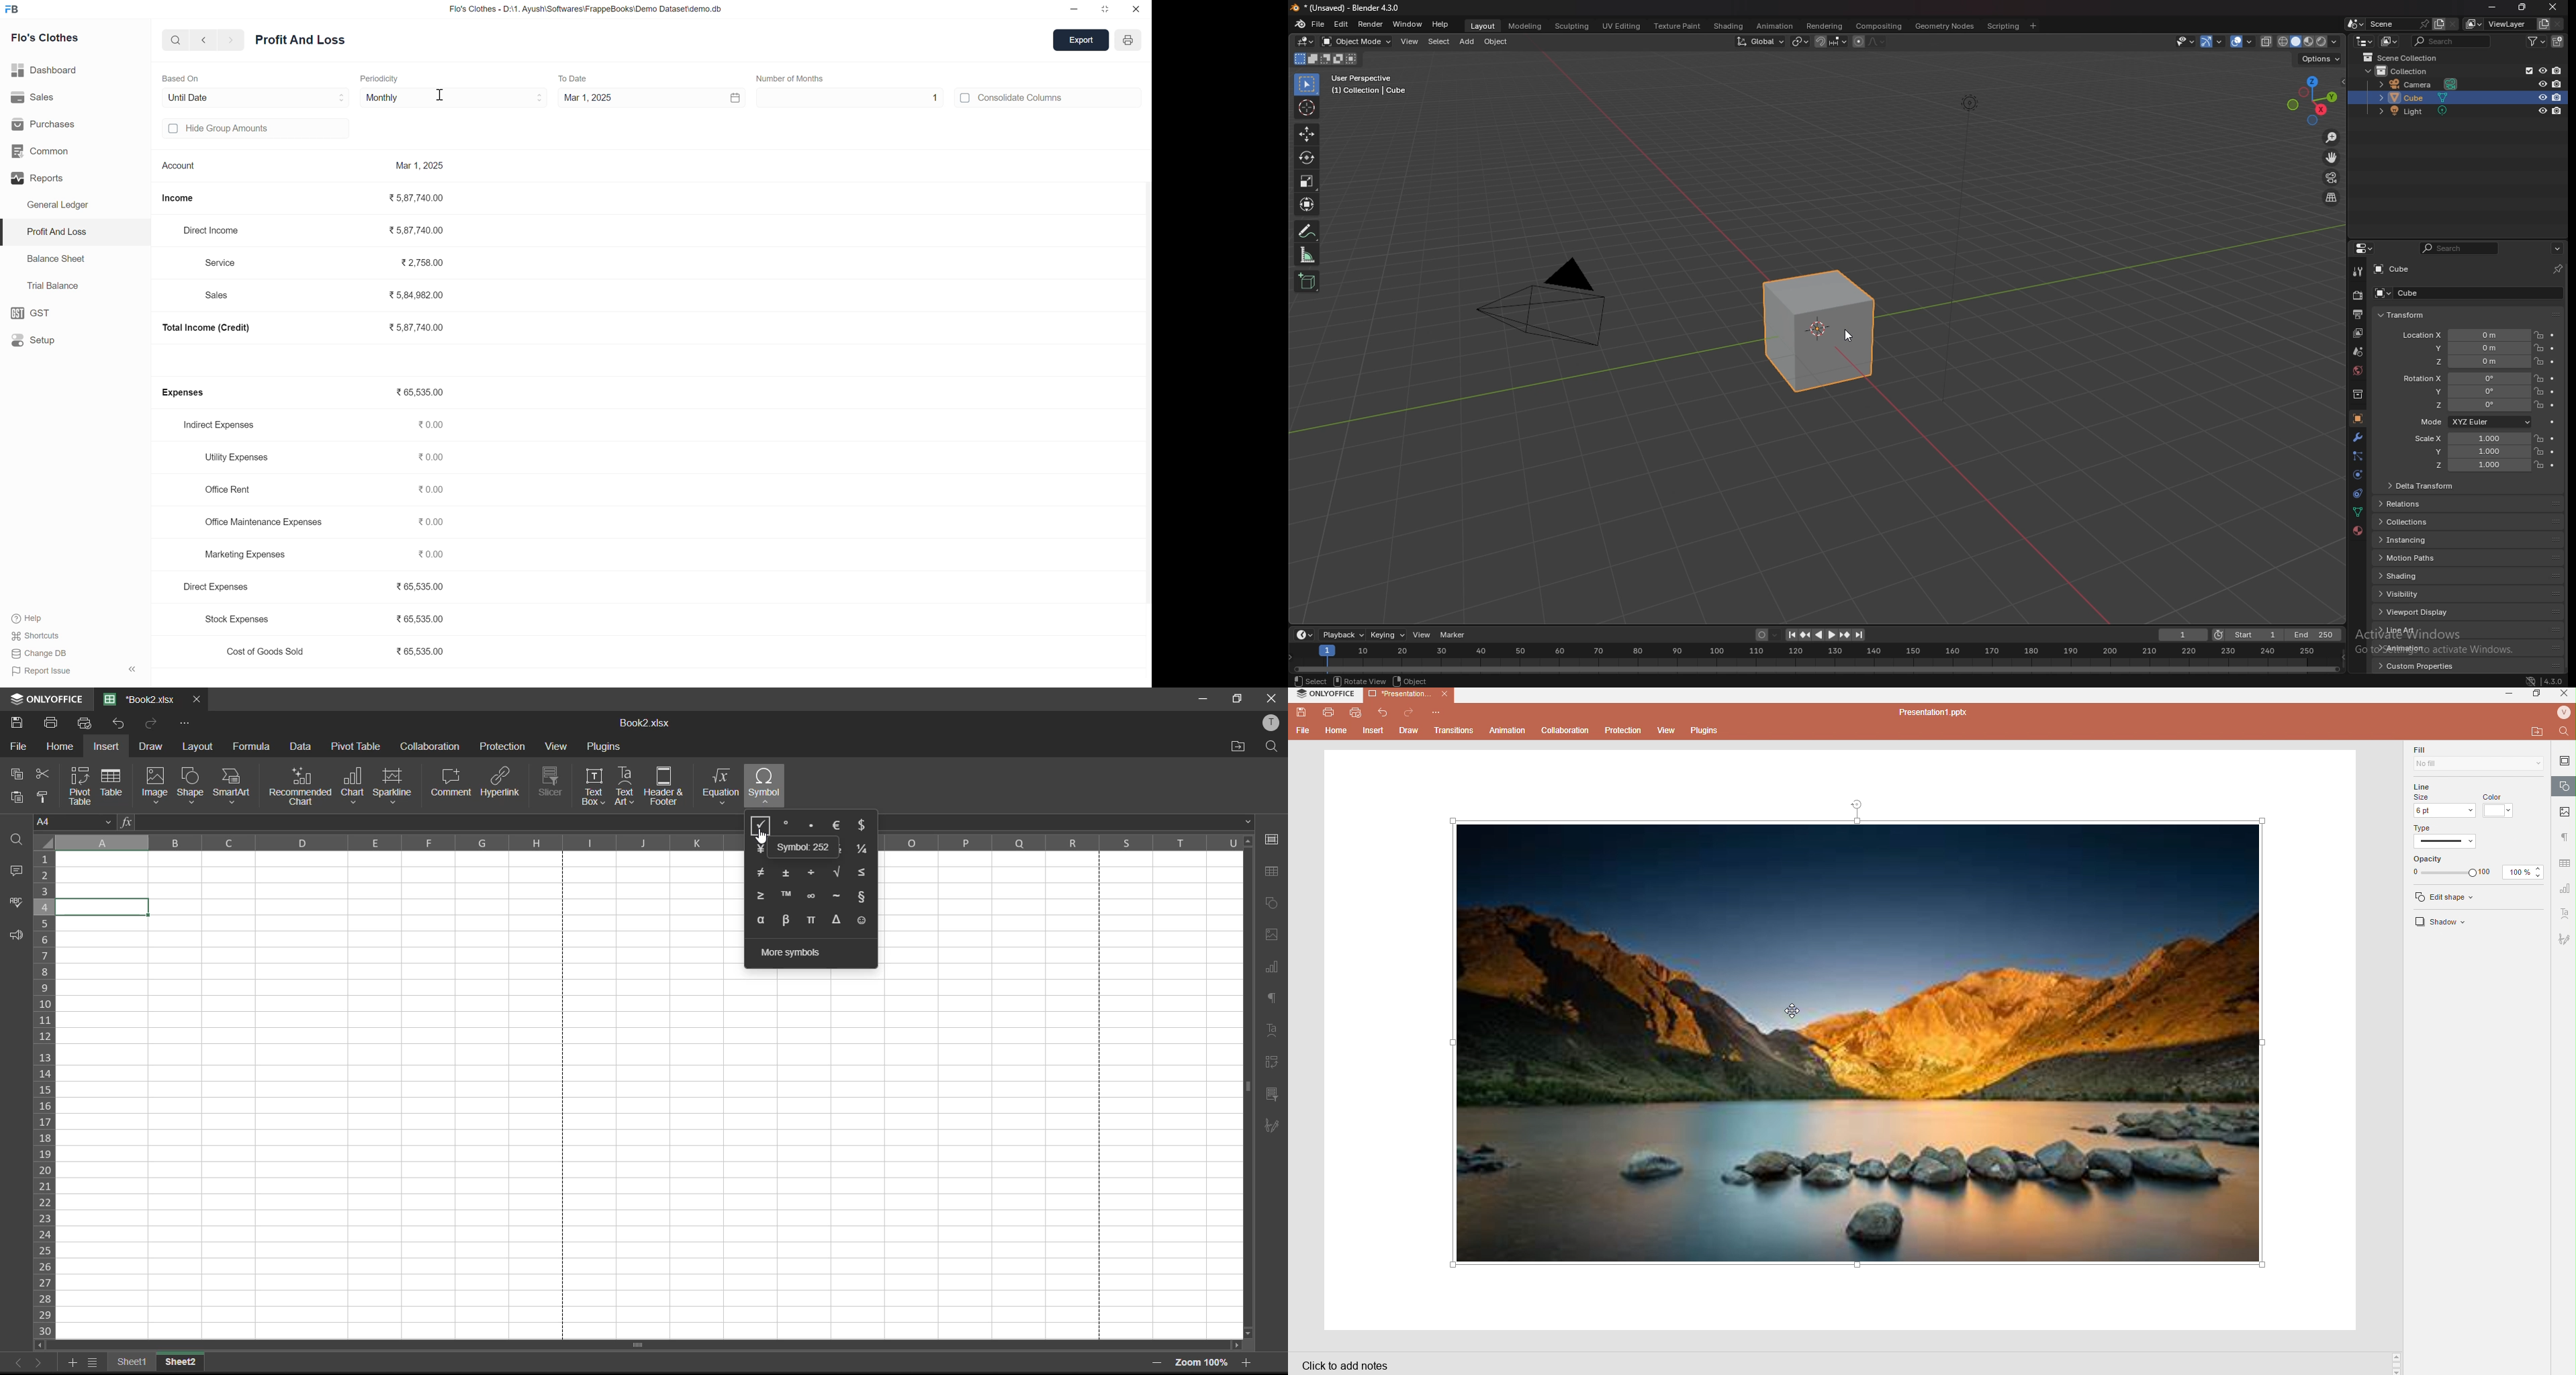 The image size is (2576, 1400). Describe the element at coordinates (234, 40) in the screenshot. I see `next` at that location.